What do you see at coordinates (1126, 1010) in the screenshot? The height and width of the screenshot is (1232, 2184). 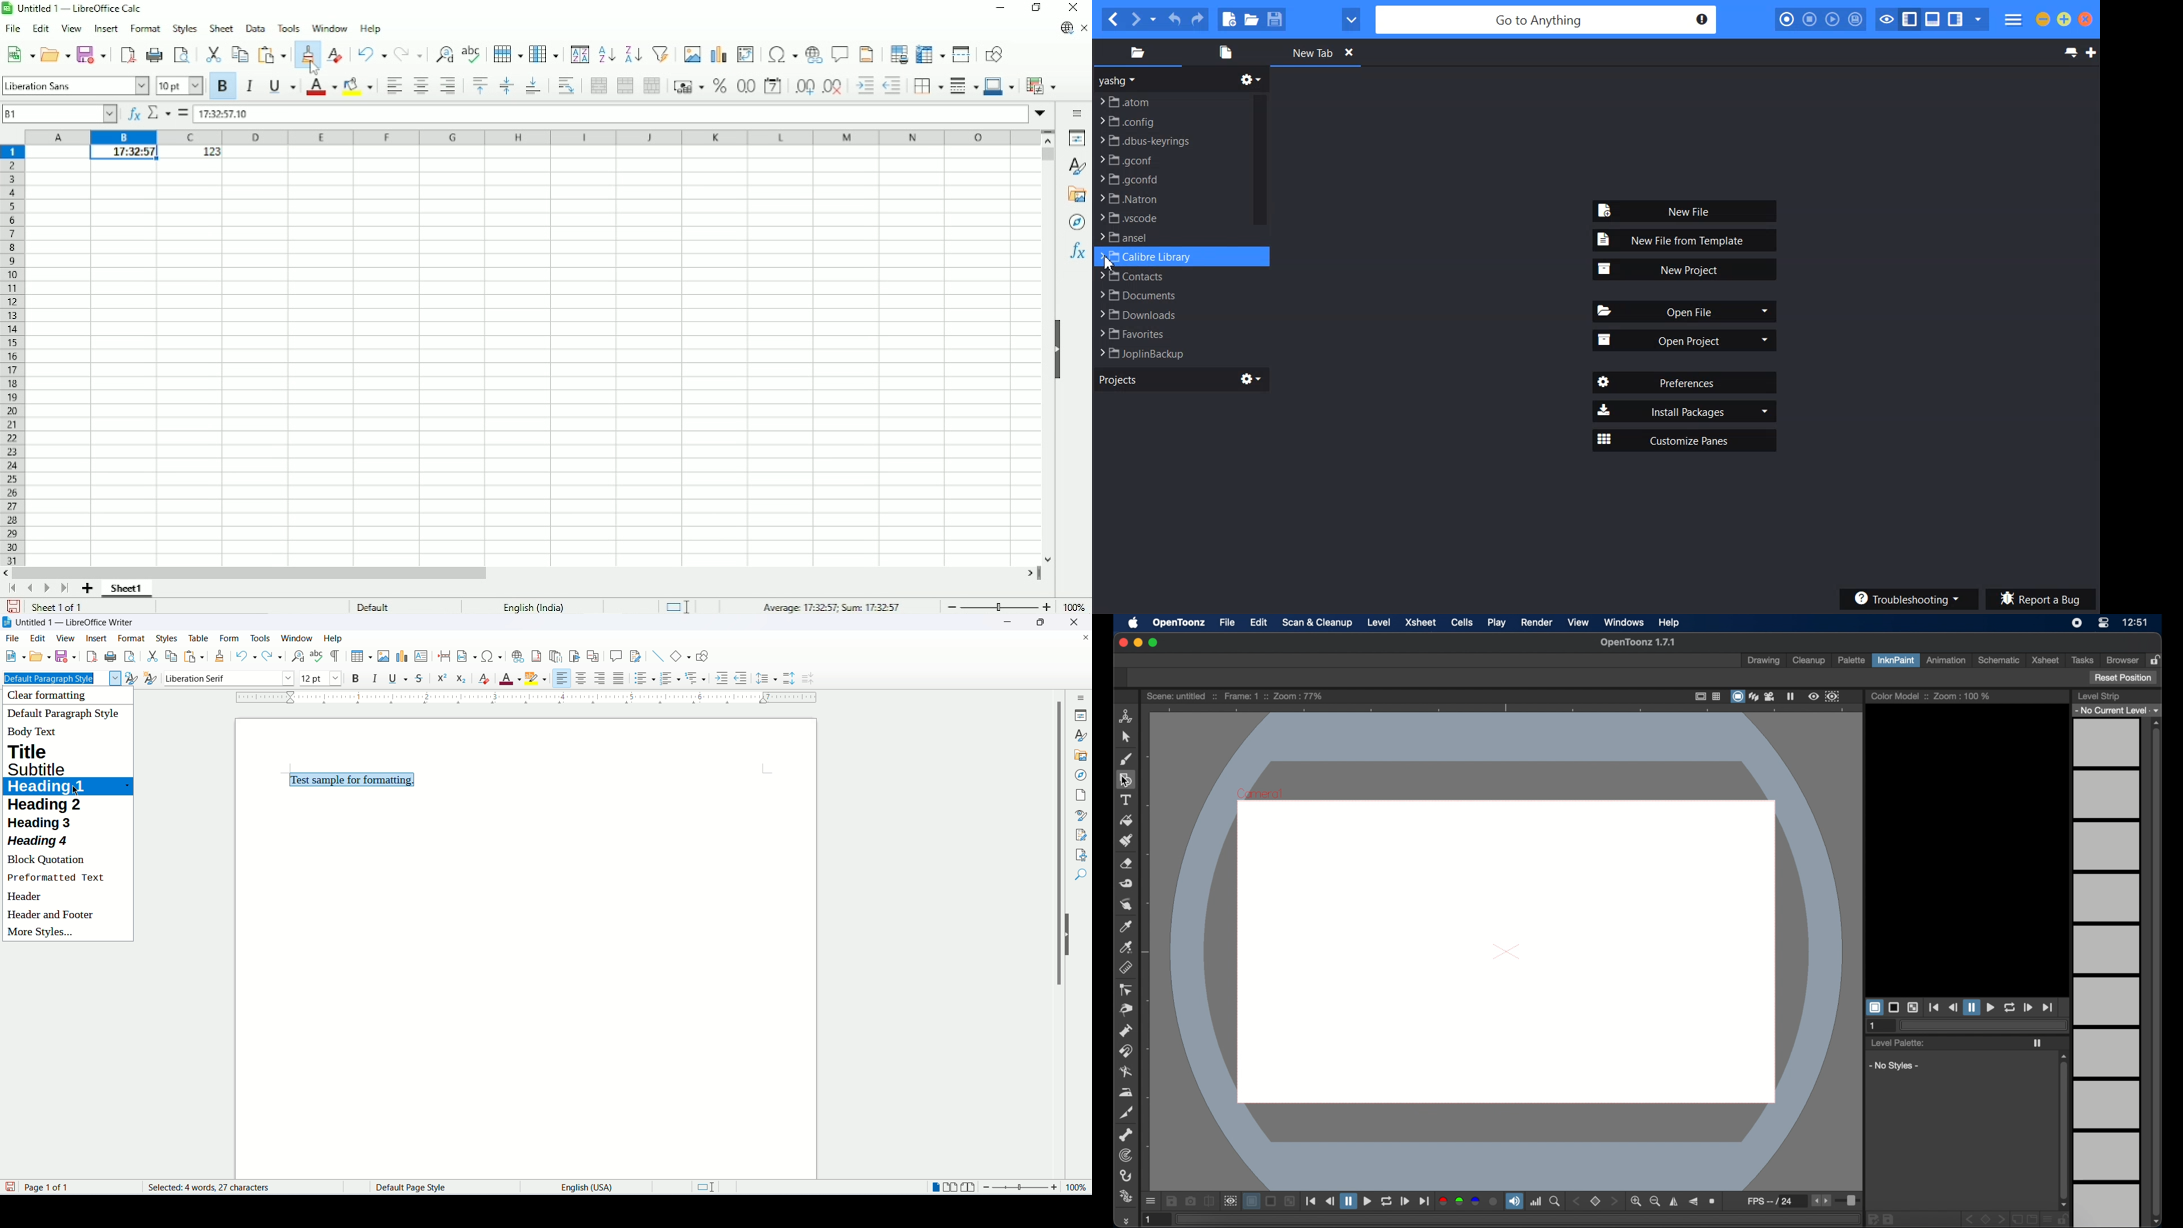 I see `pinch tool` at bounding box center [1126, 1010].